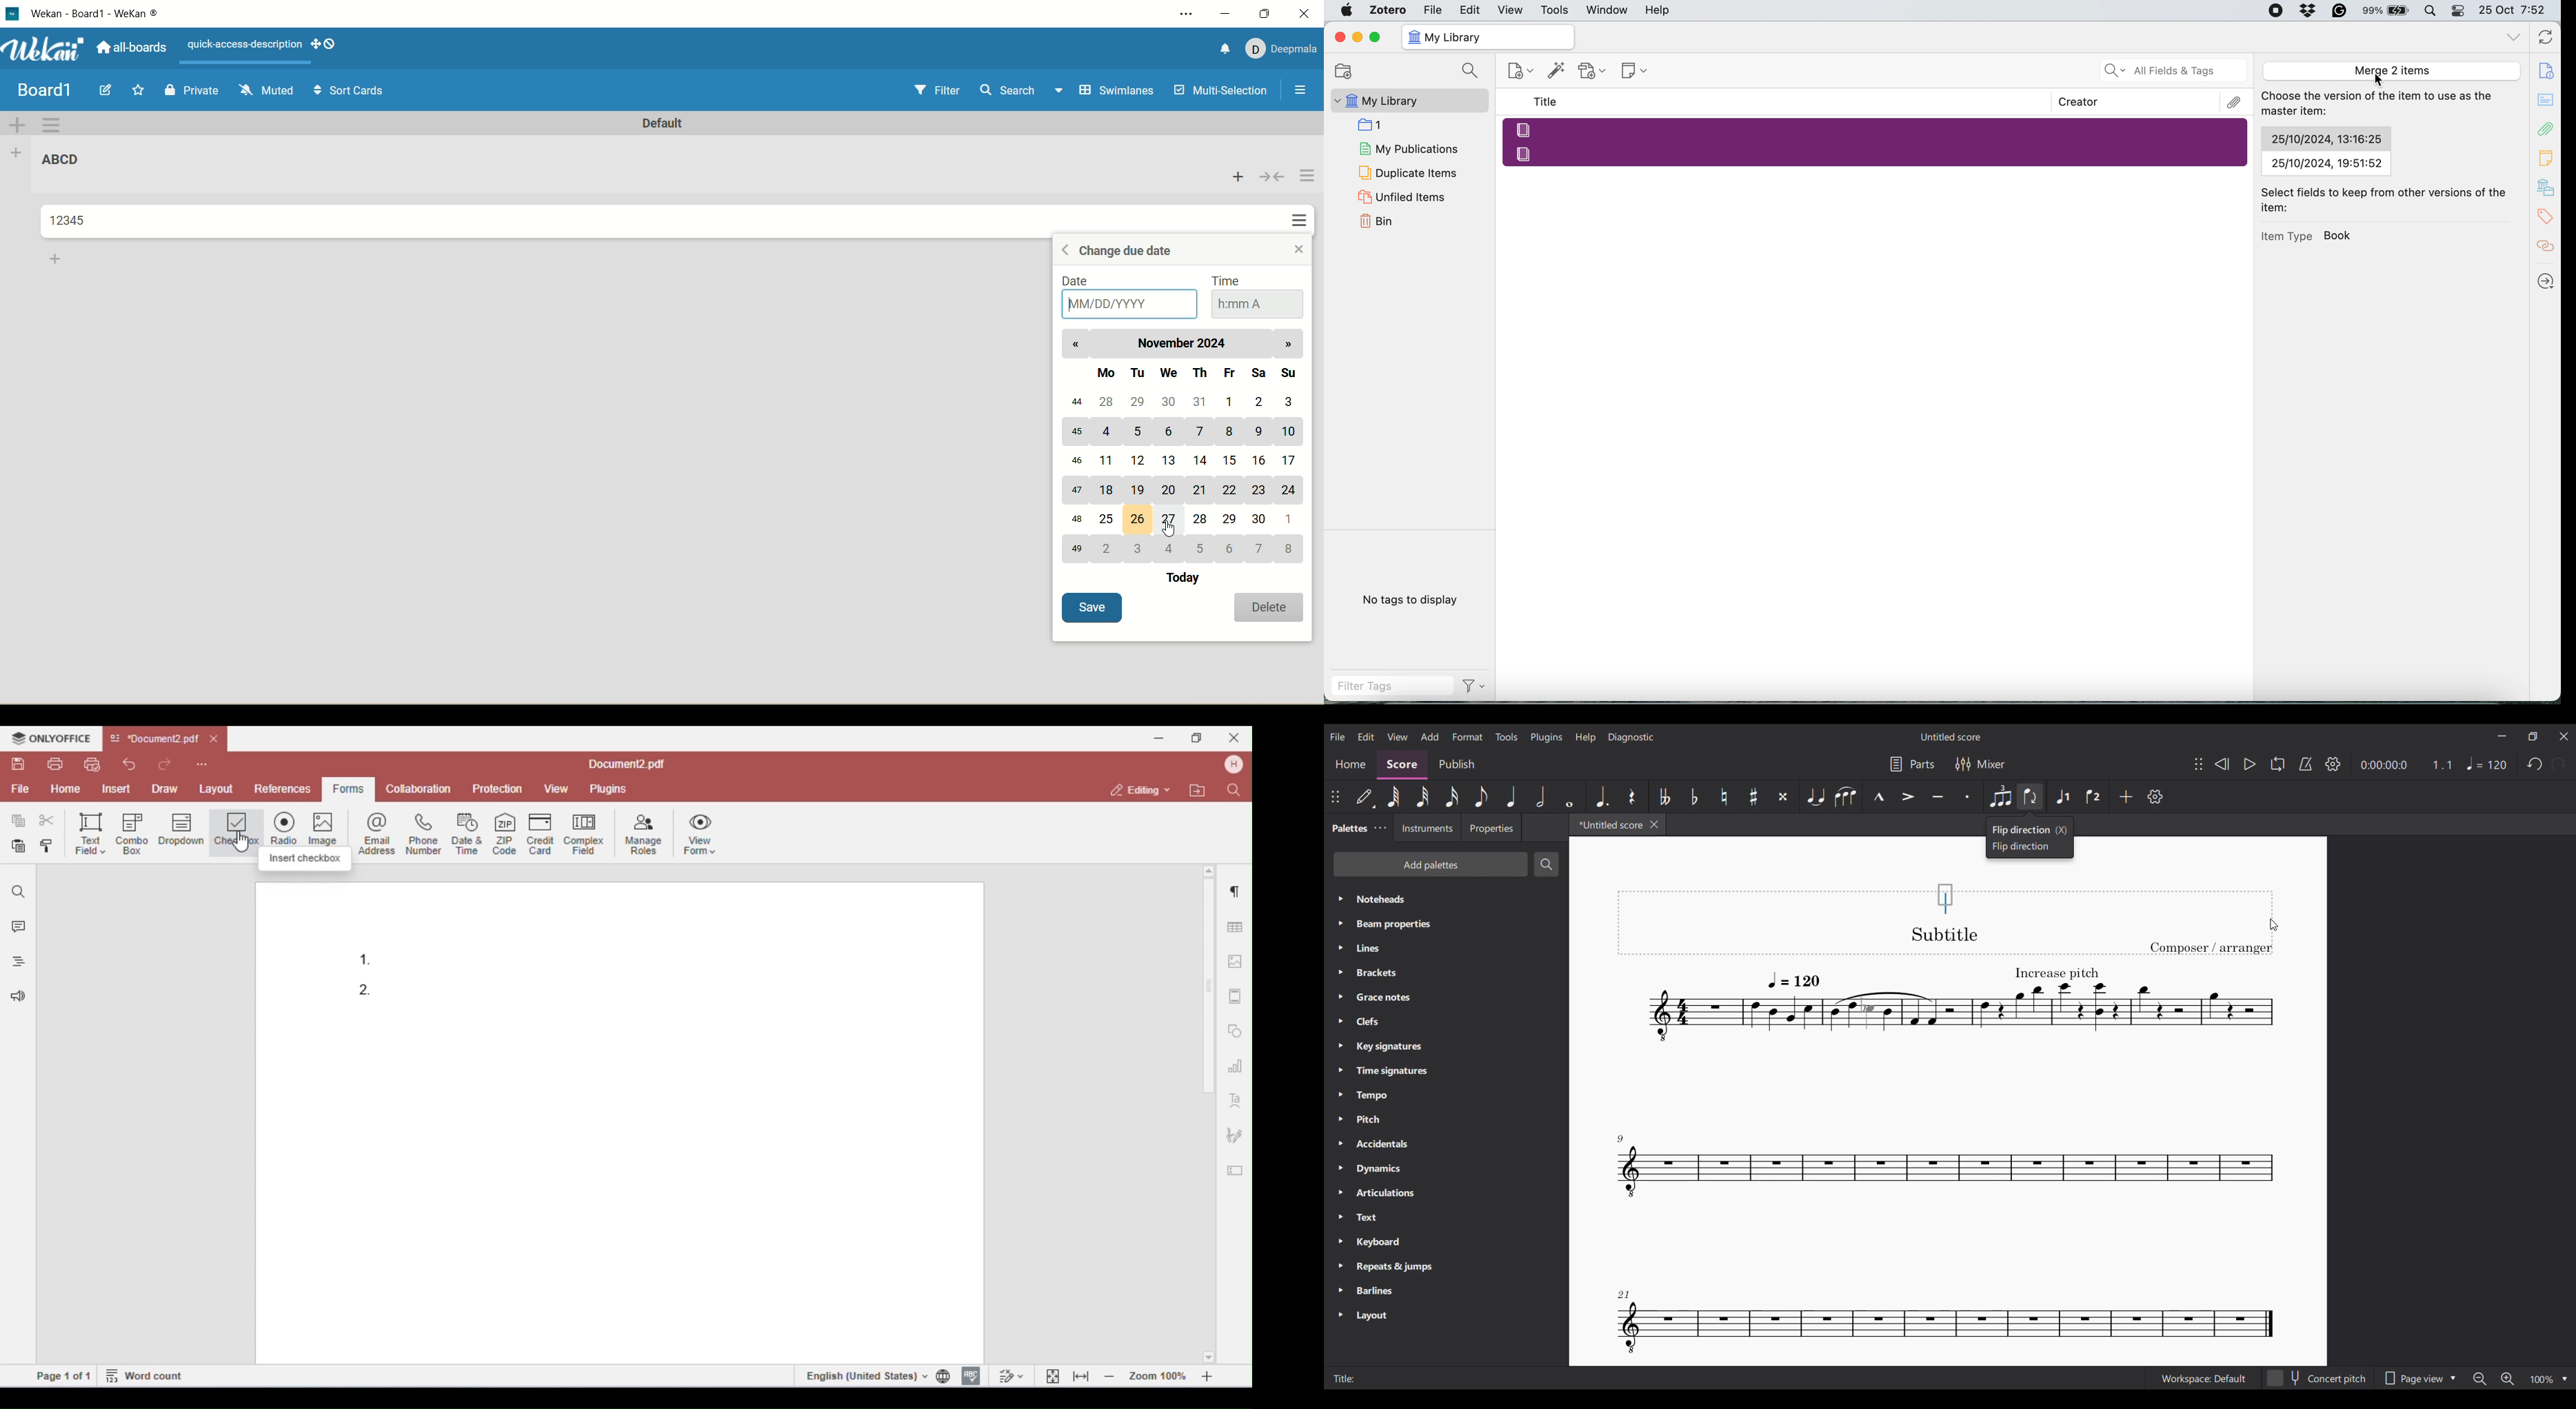 This screenshot has width=2576, height=1428. I want to click on Tie, so click(1815, 796).